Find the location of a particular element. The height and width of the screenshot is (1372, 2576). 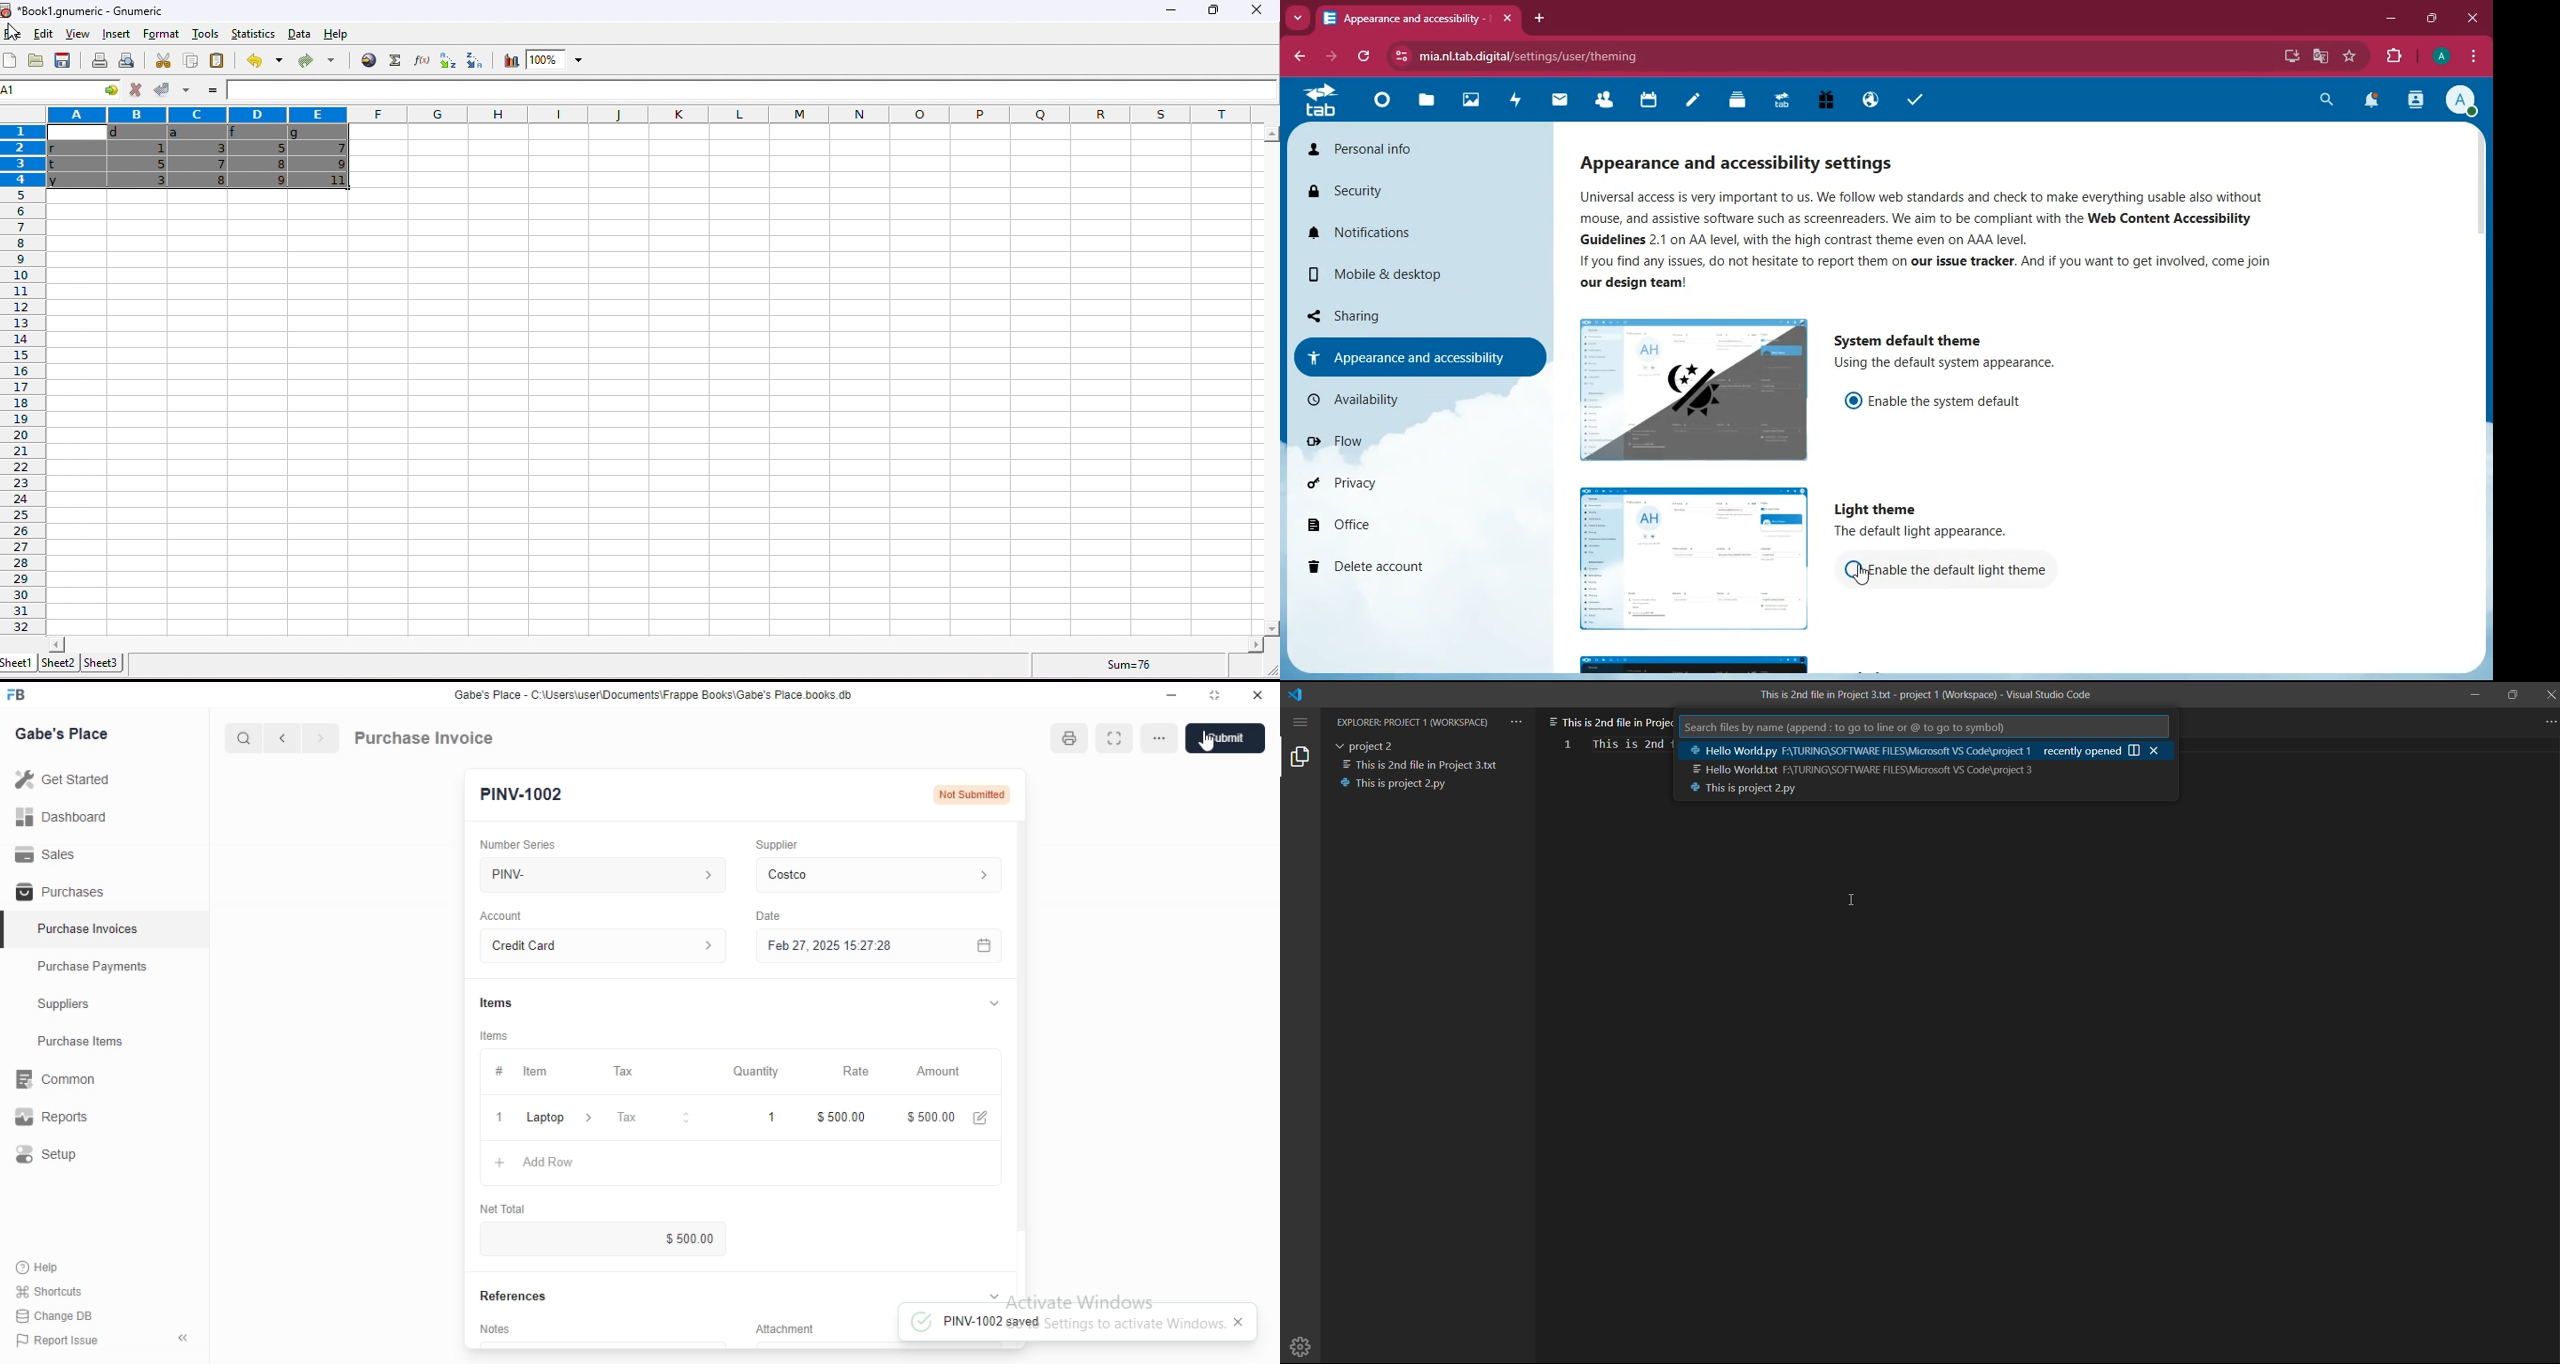

Tax is located at coordinates (650, 1071).